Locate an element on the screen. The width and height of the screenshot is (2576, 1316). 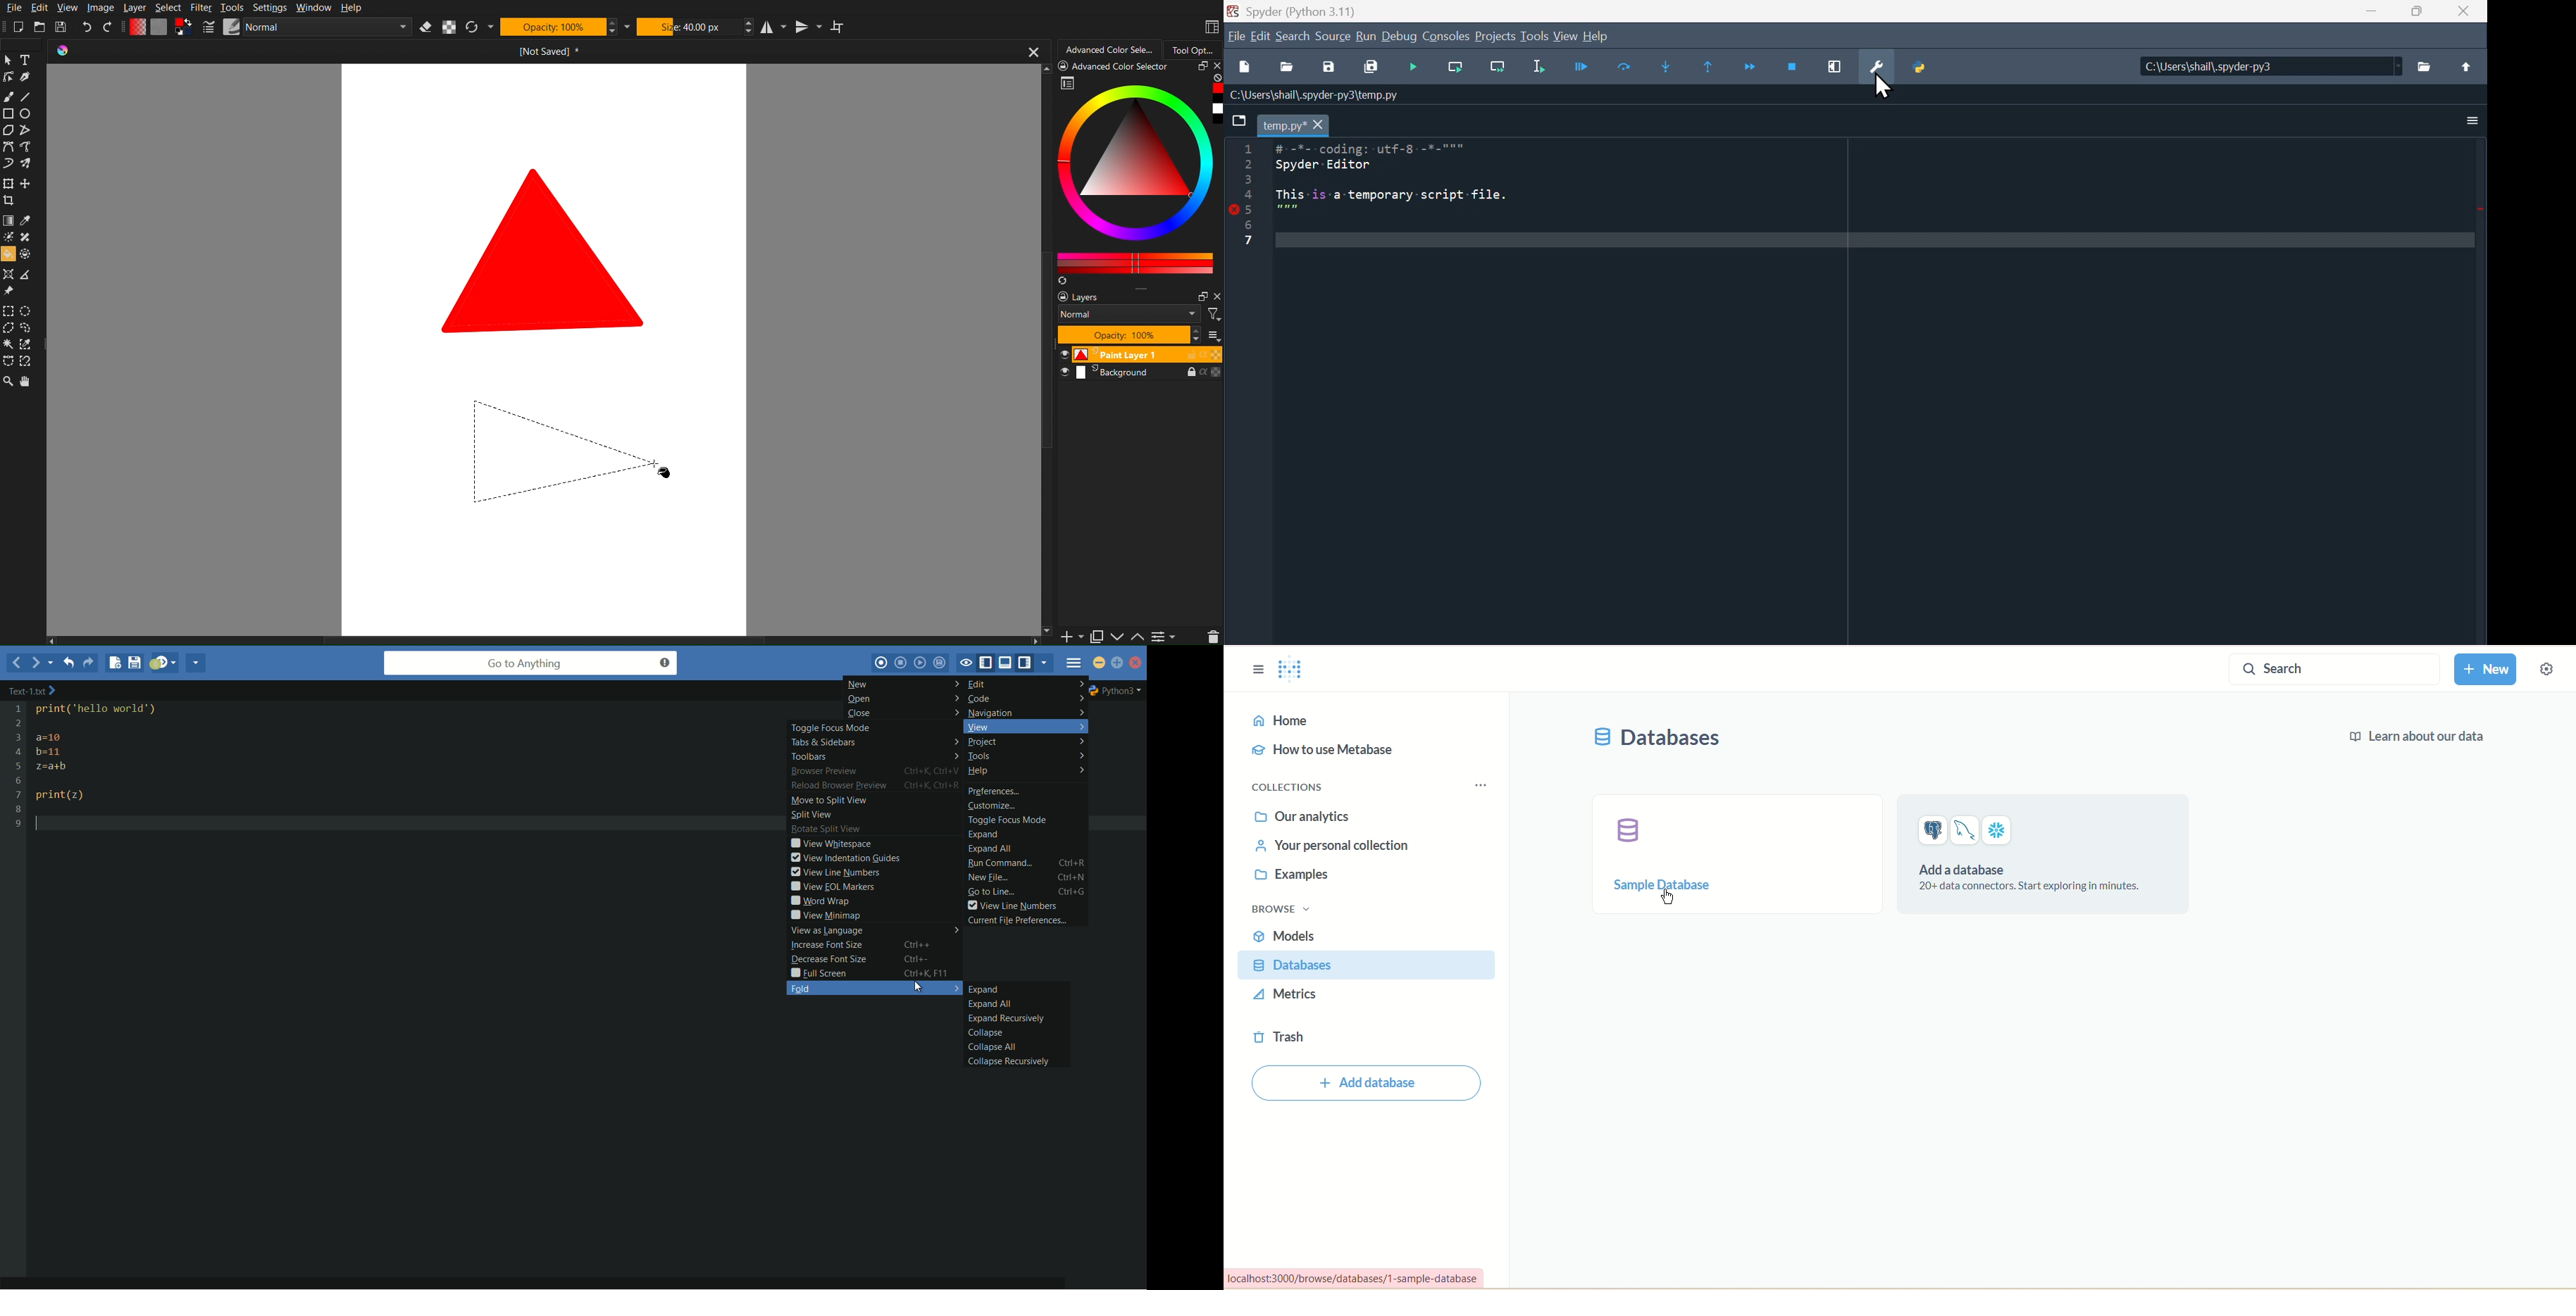
Horizontal Mirror is located at coordinates (773, 27).